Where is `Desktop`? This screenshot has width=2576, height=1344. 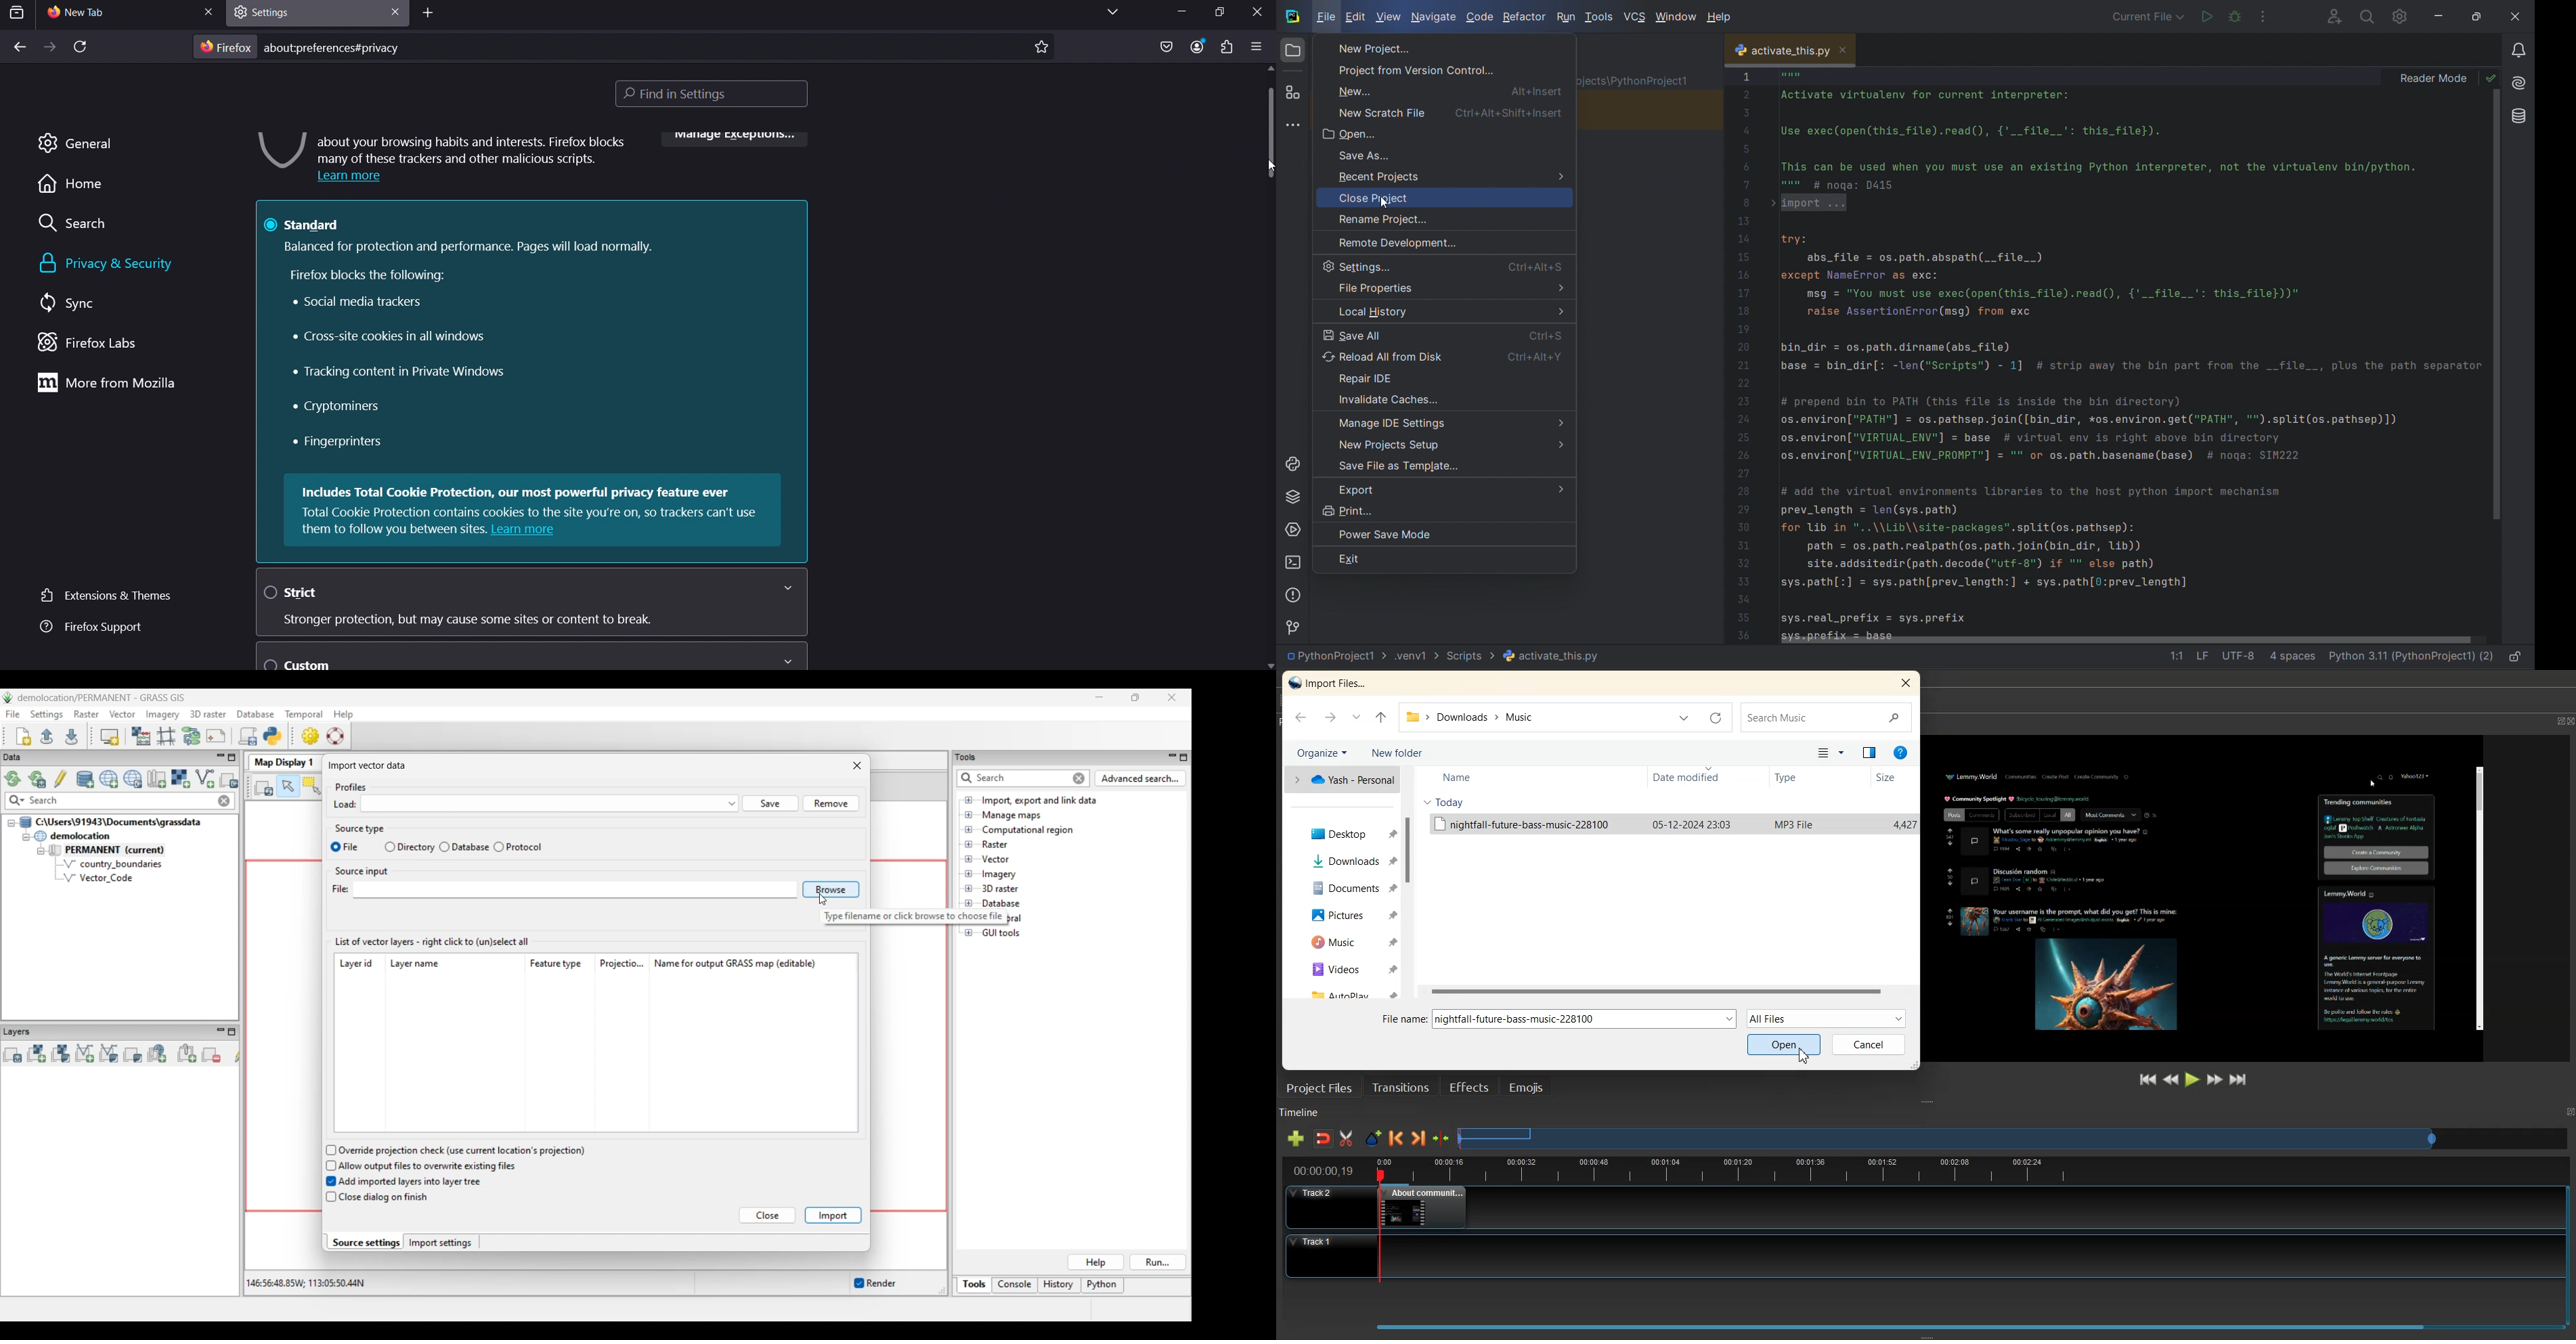 Desktop is located at coordinates (1340, 832).